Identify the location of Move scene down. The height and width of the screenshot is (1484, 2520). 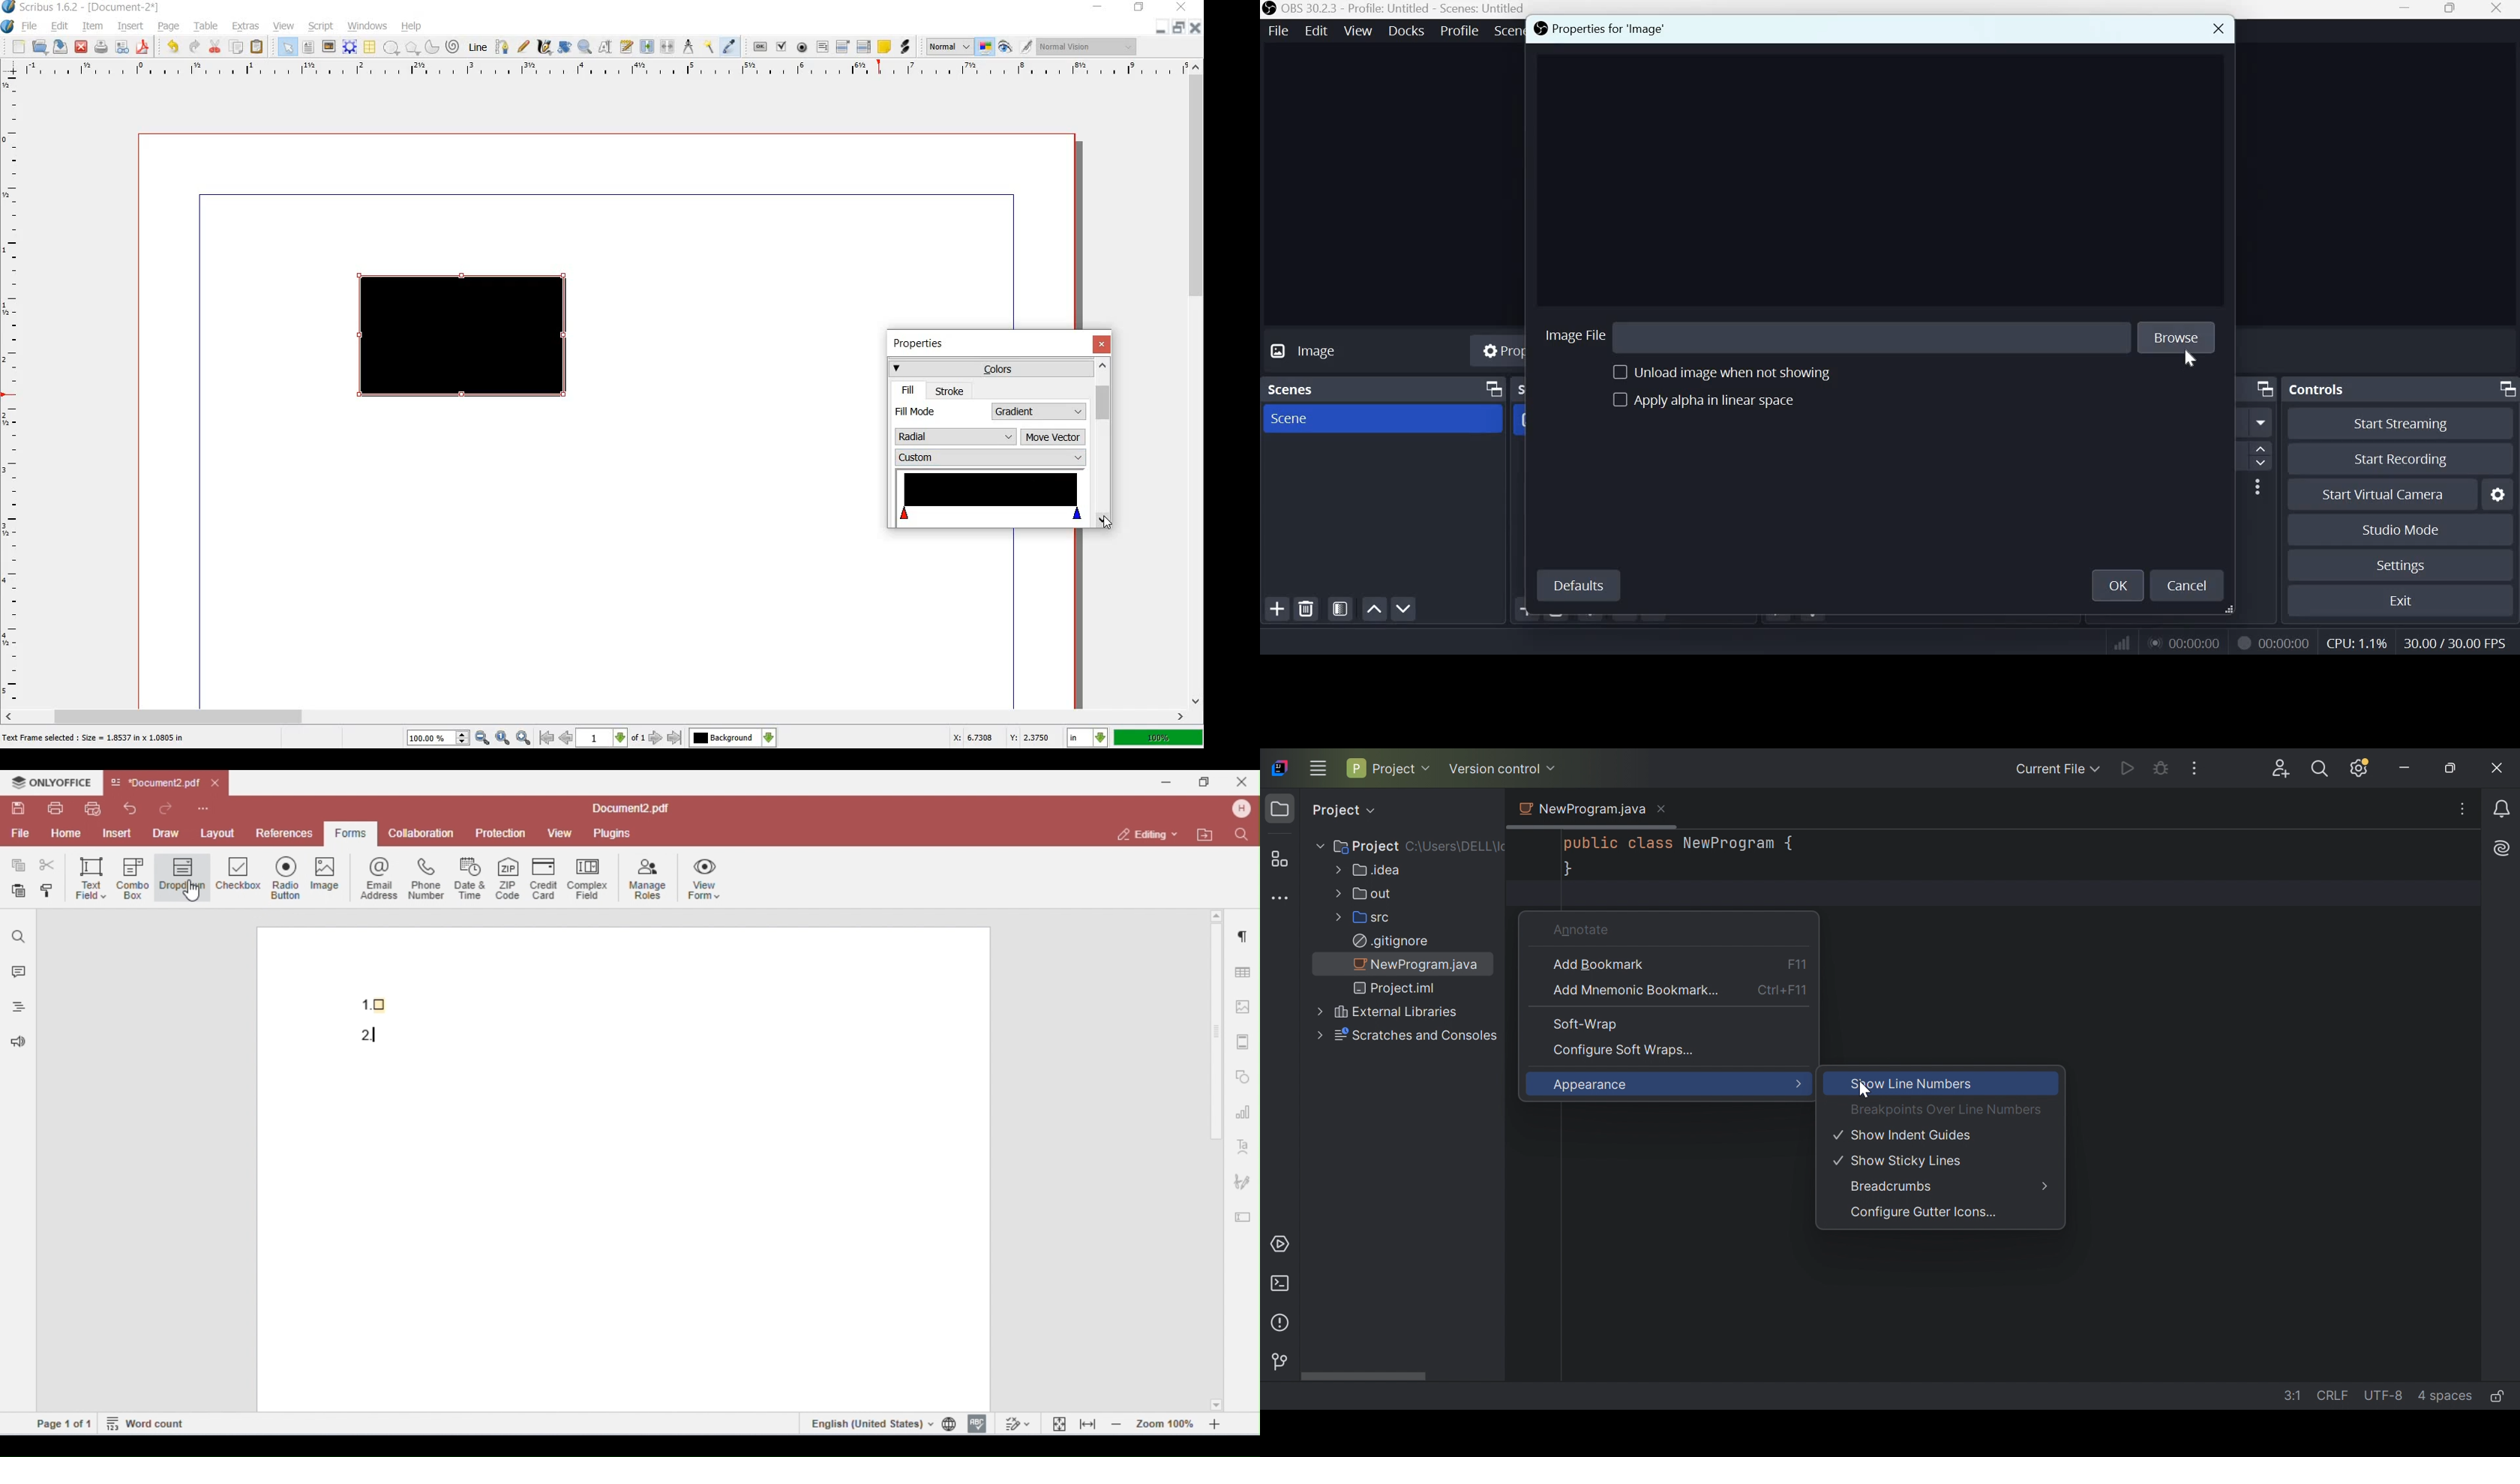
(1404, 609).